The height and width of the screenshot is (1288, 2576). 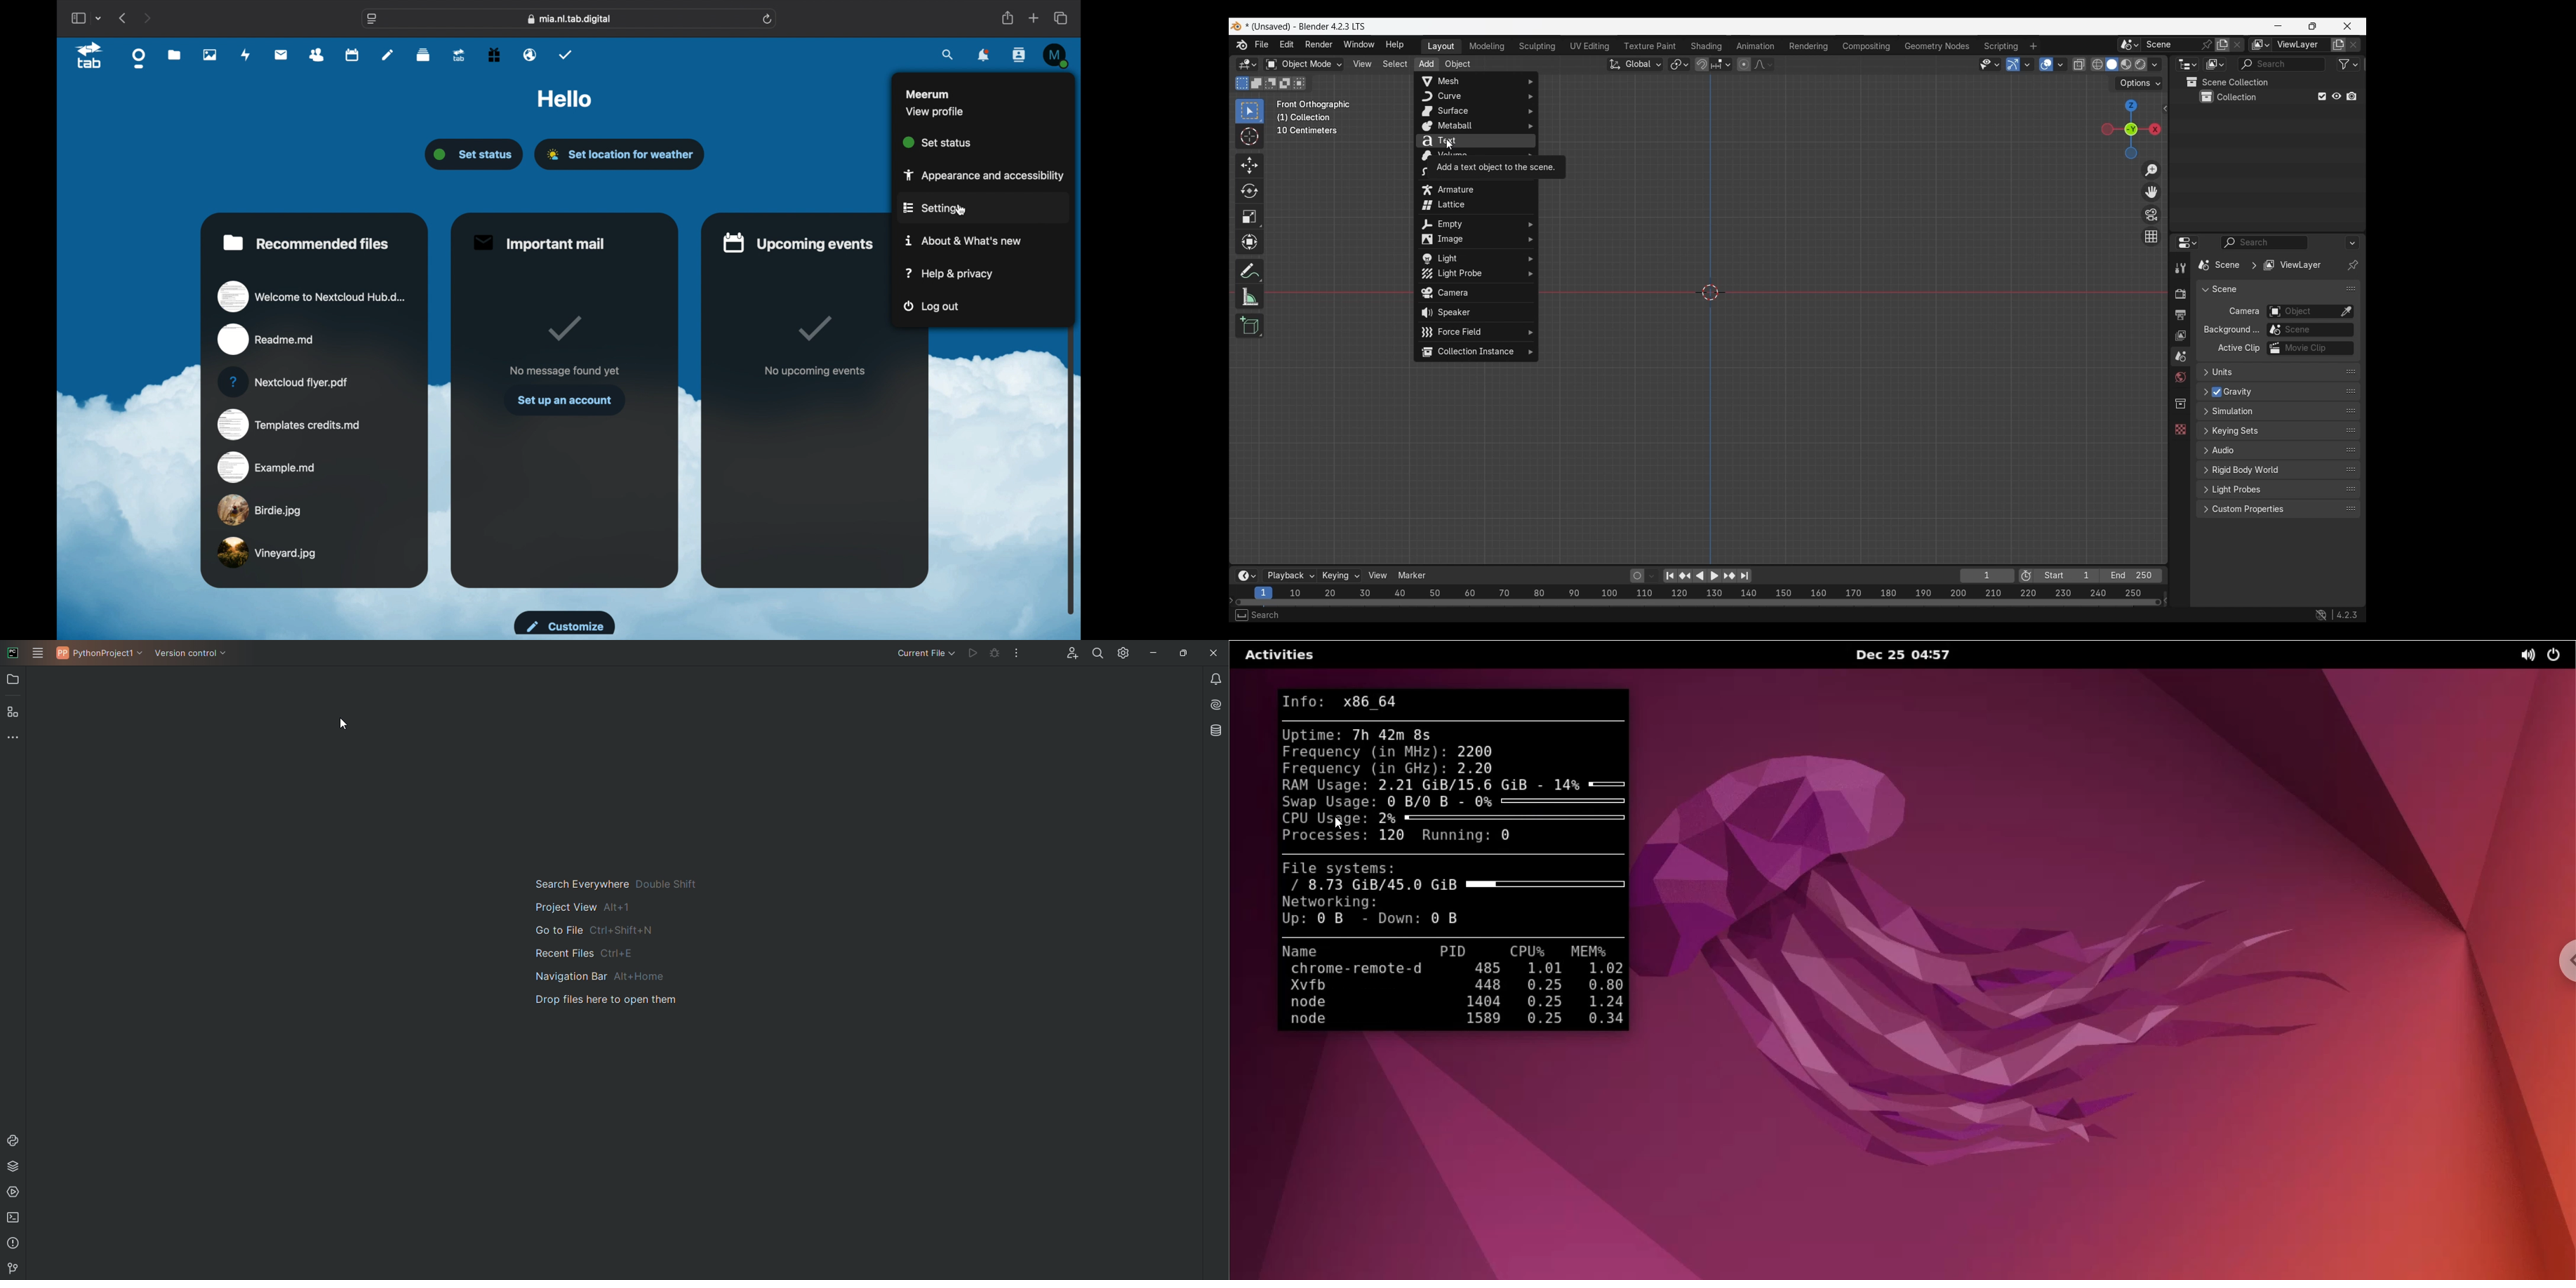 I want to click on World, so click(x=2180, y=378).